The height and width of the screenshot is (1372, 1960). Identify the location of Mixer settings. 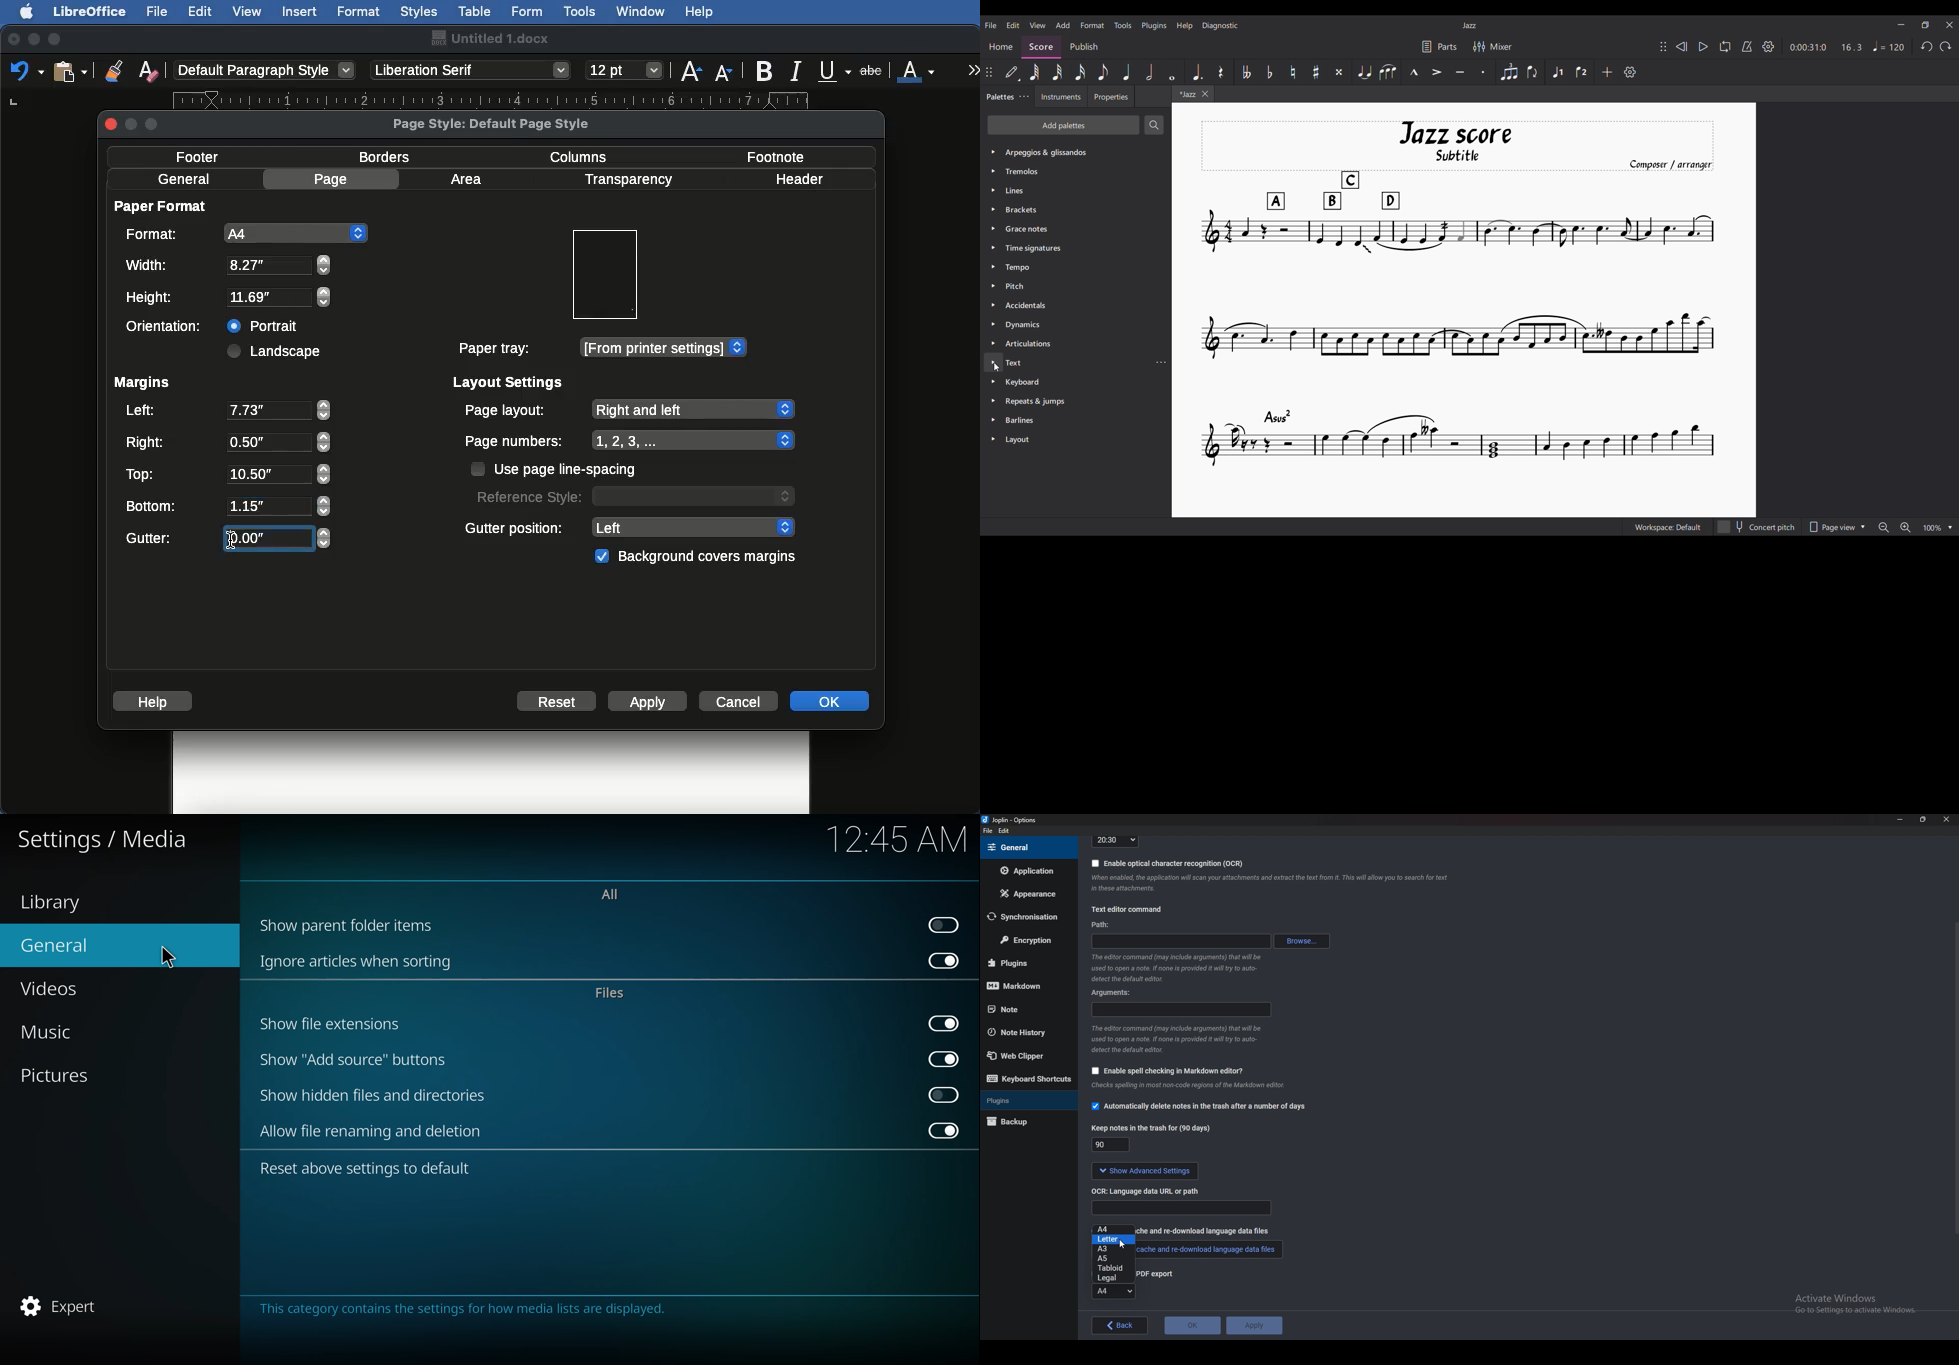
(1492, 46).